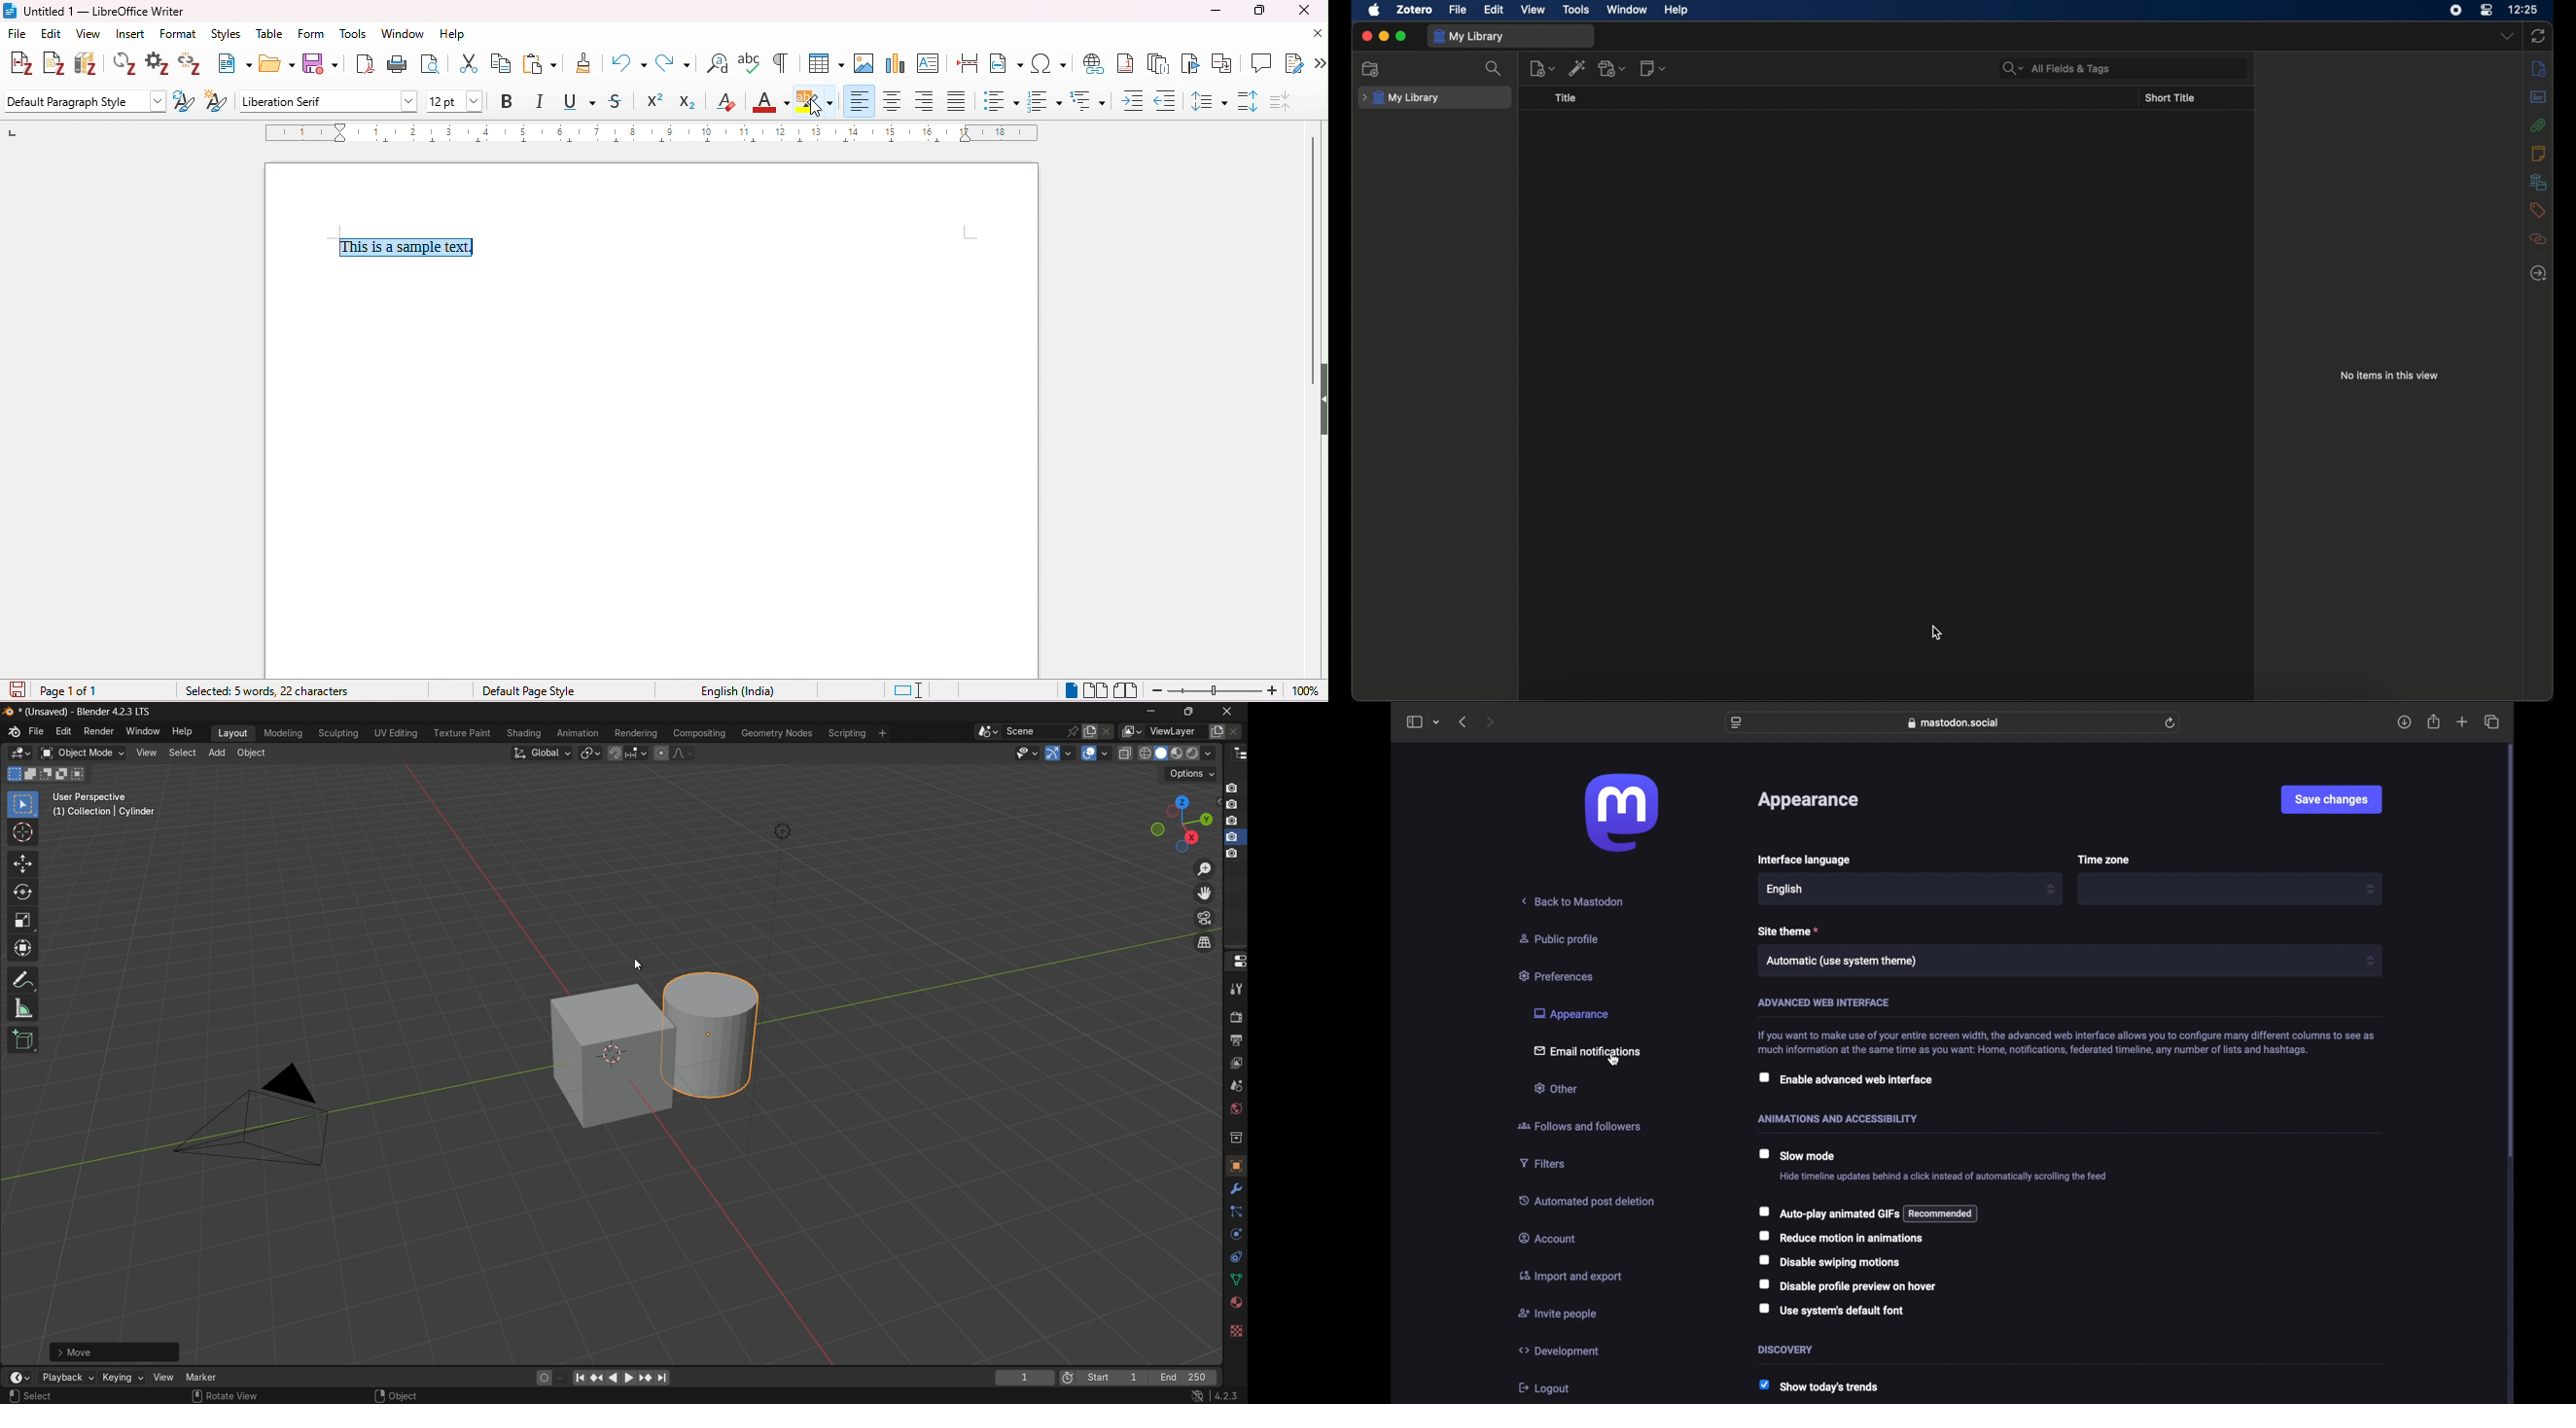 The width and height of the screenshot is (2576, 1428). Describe the element at coordinates (2539, 96) in the screenshot. I see `abstract` at that location.